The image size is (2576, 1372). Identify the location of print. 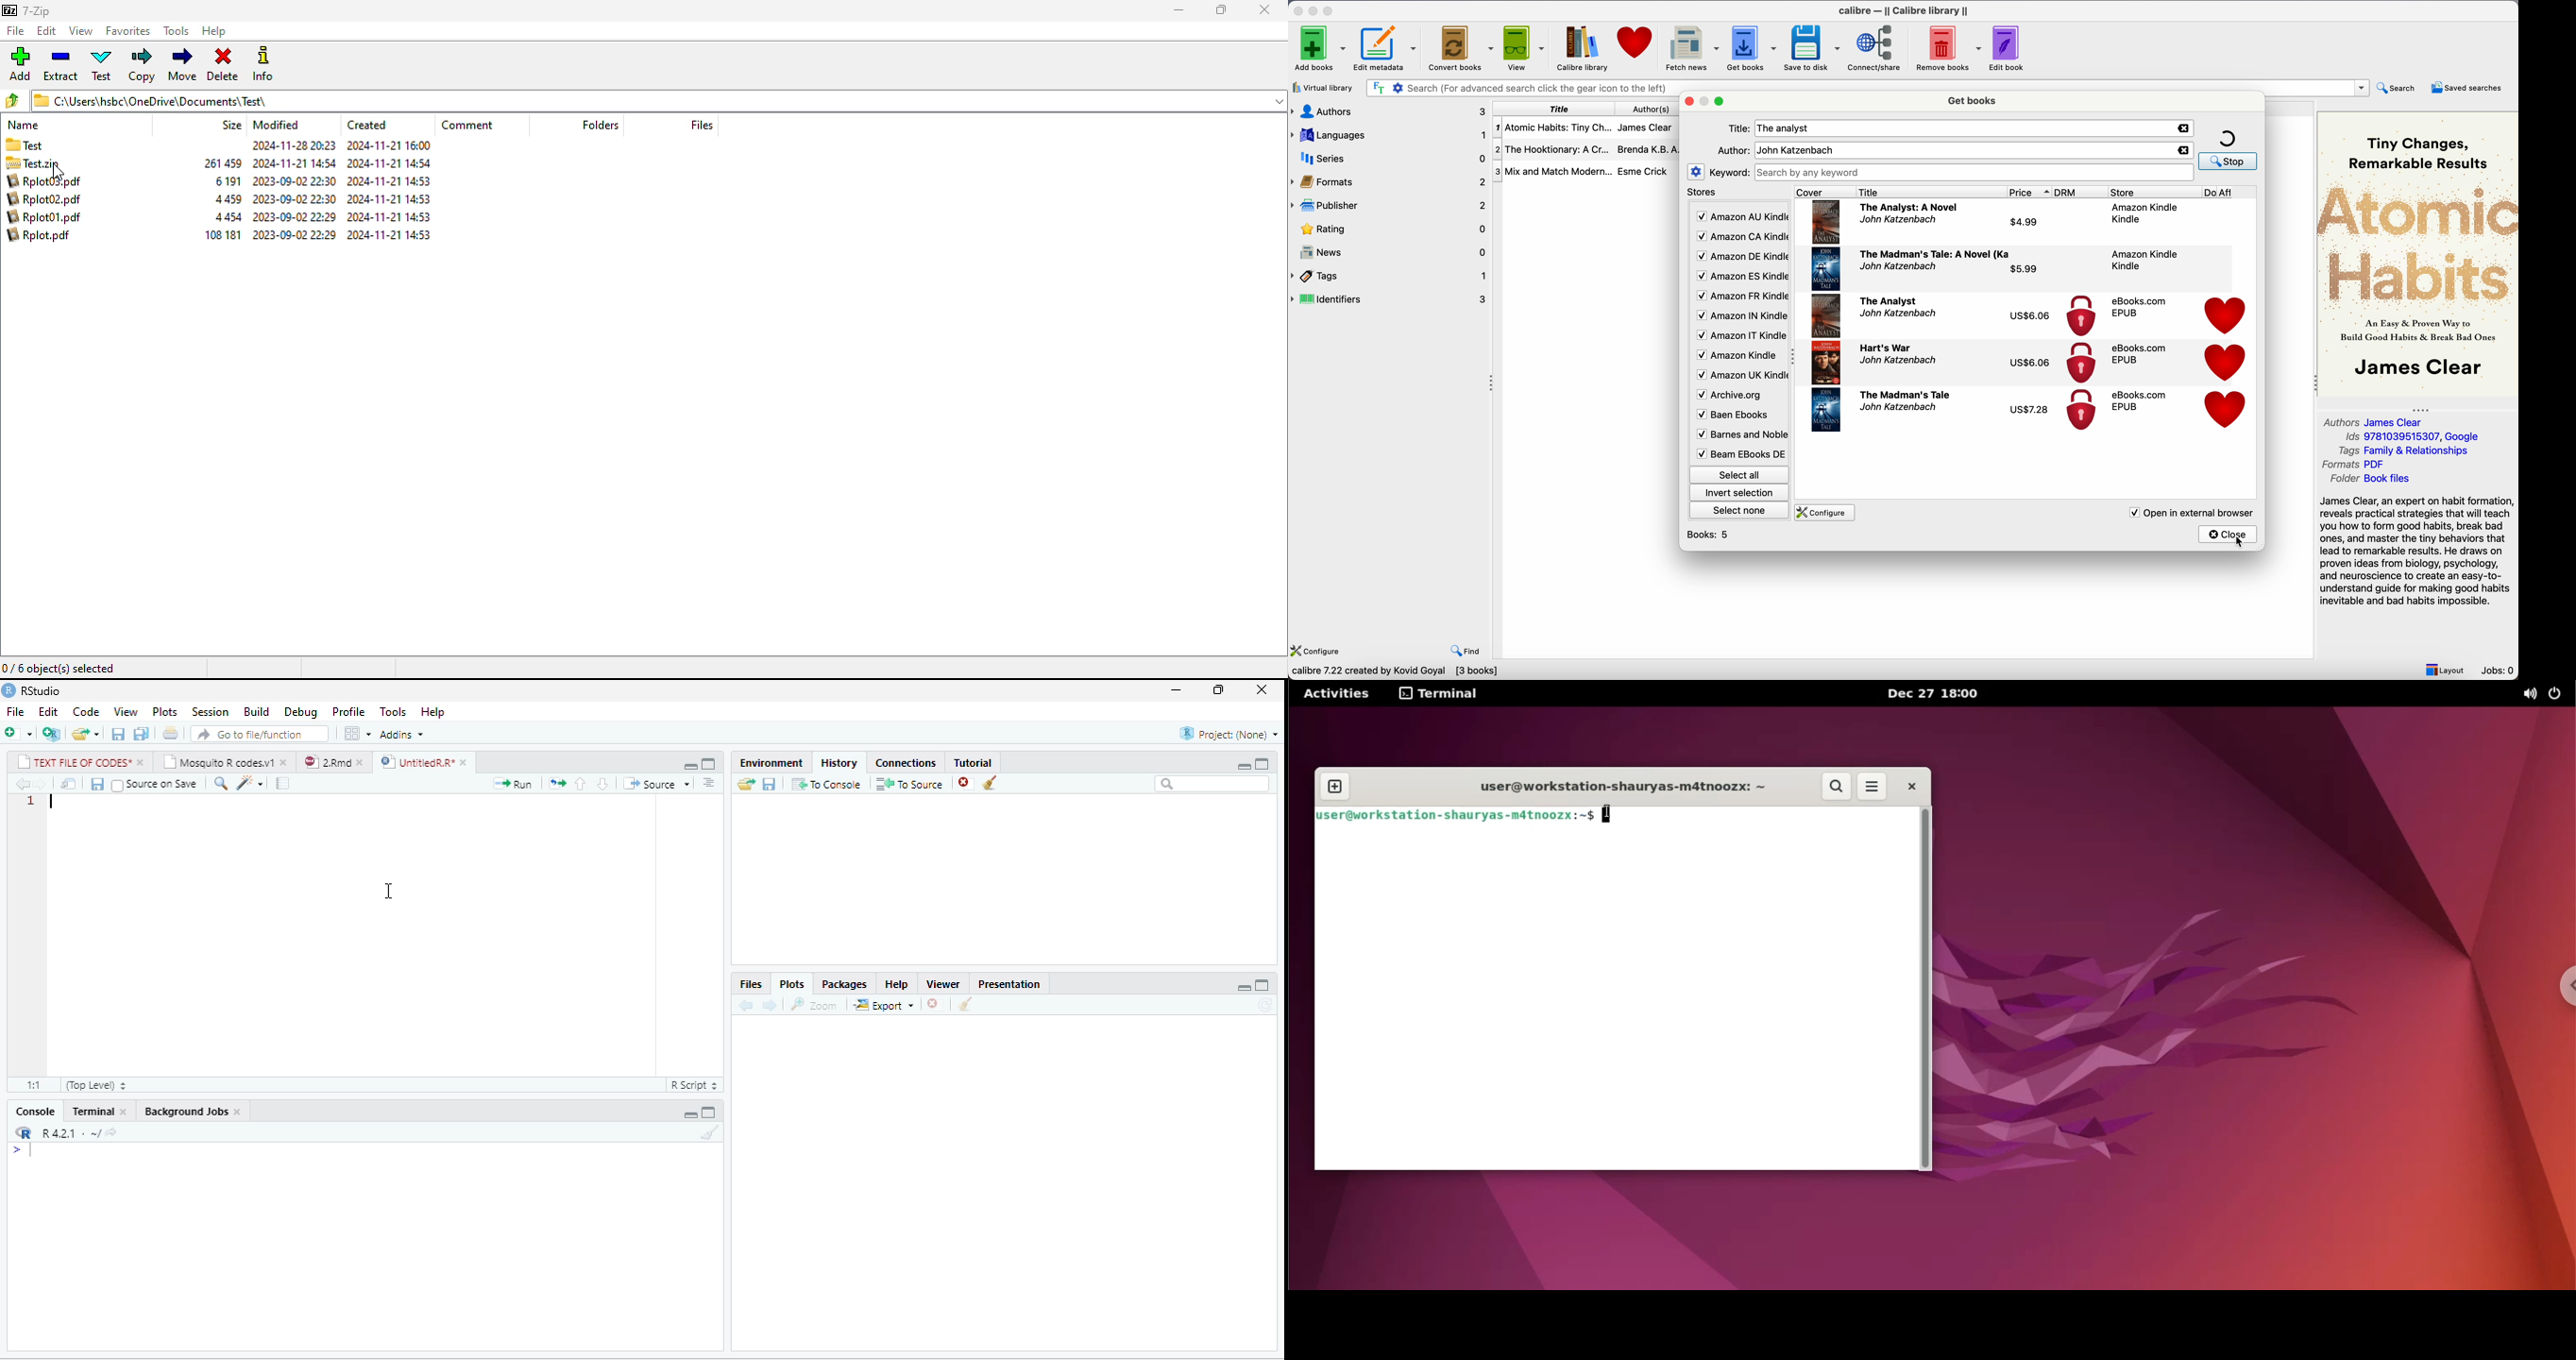
(169, 733).